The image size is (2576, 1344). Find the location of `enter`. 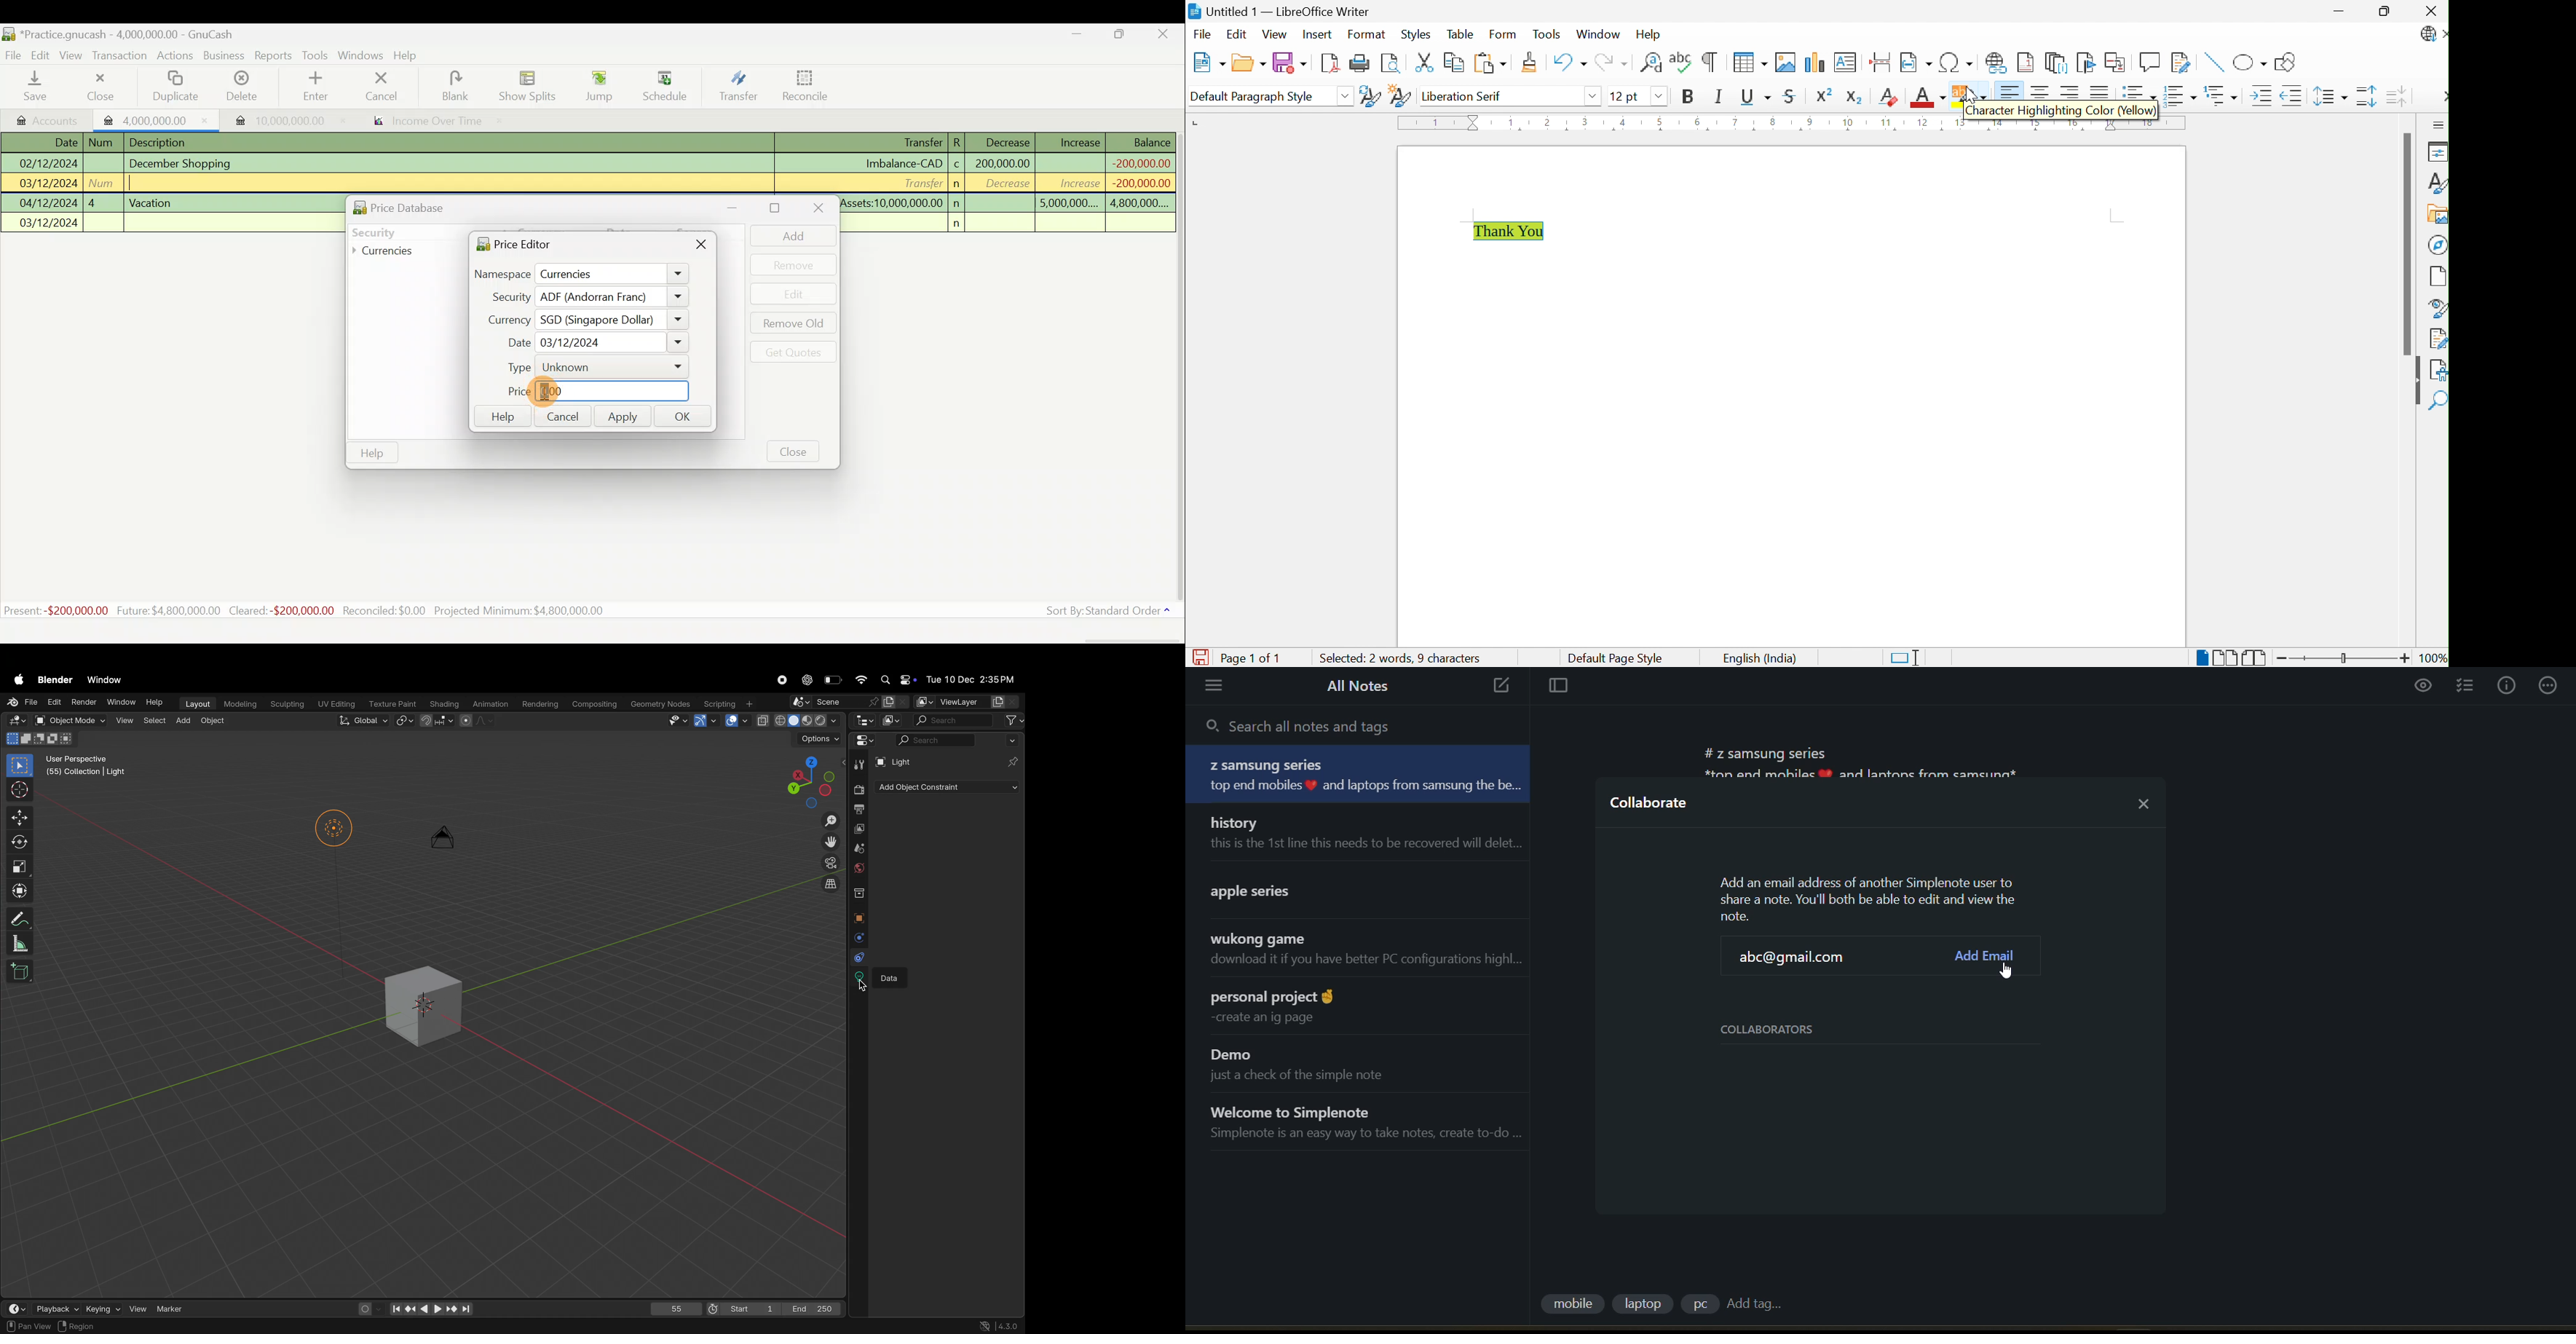

enter is located at coordinates (320, 87).